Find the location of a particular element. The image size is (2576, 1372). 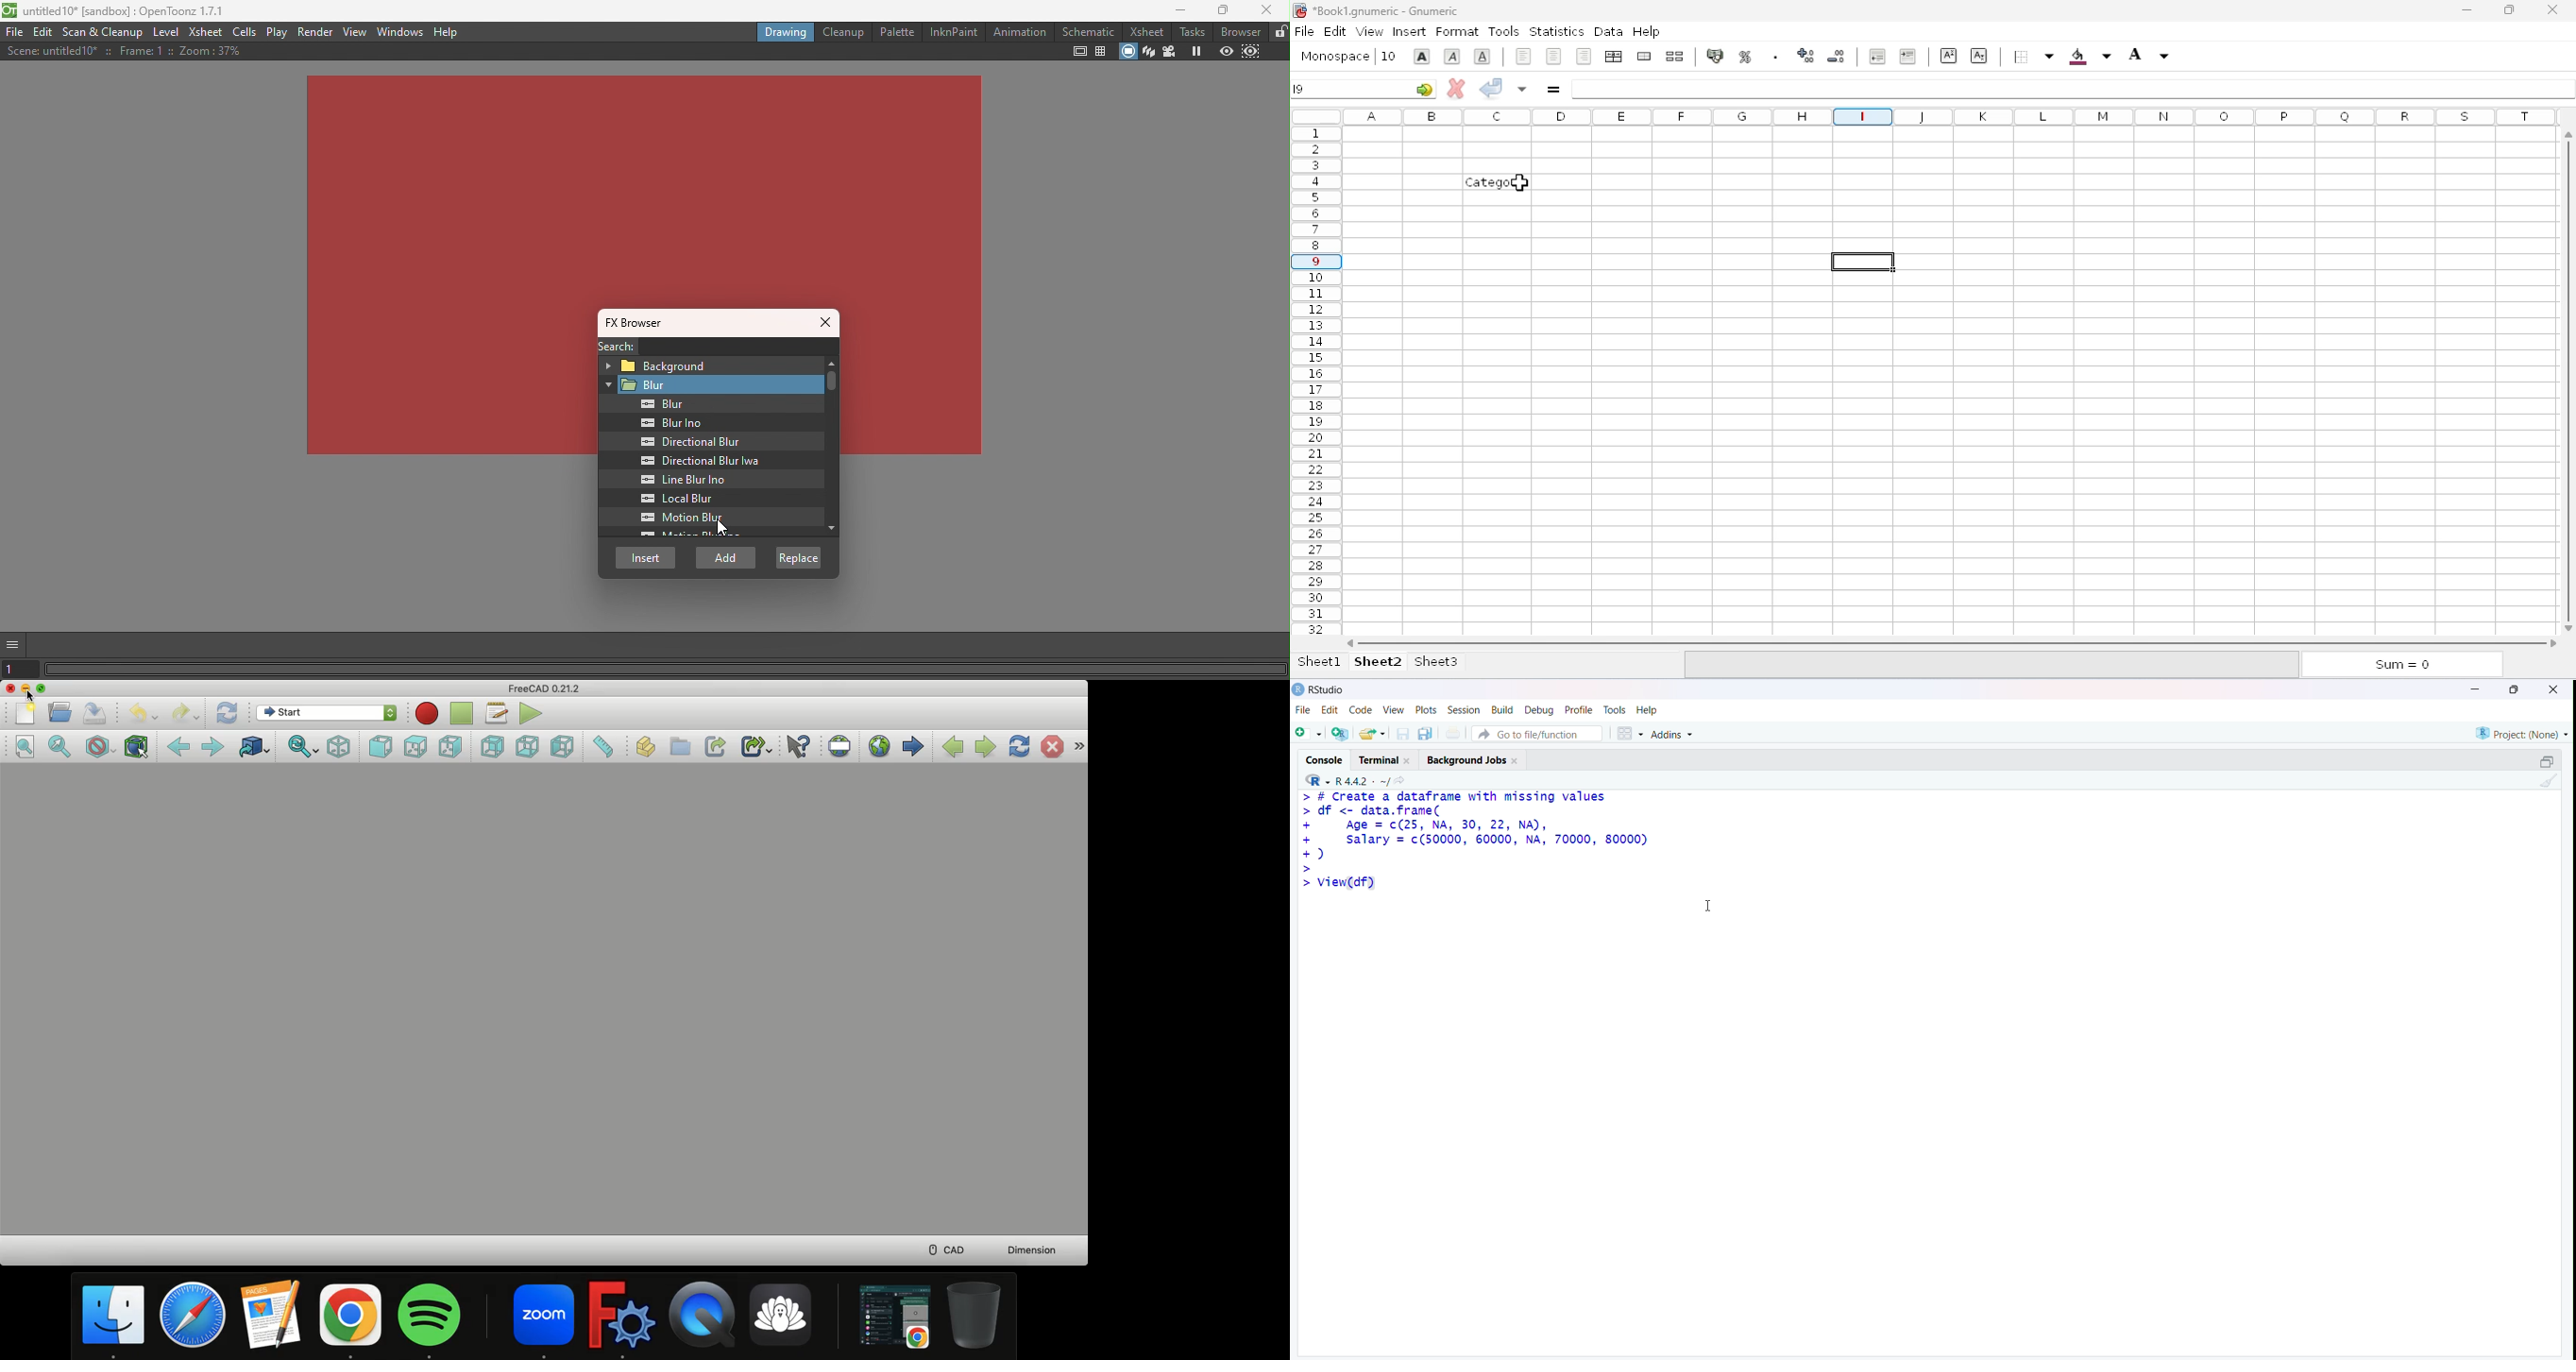

Maximize is located at coordinates (2516, 690).